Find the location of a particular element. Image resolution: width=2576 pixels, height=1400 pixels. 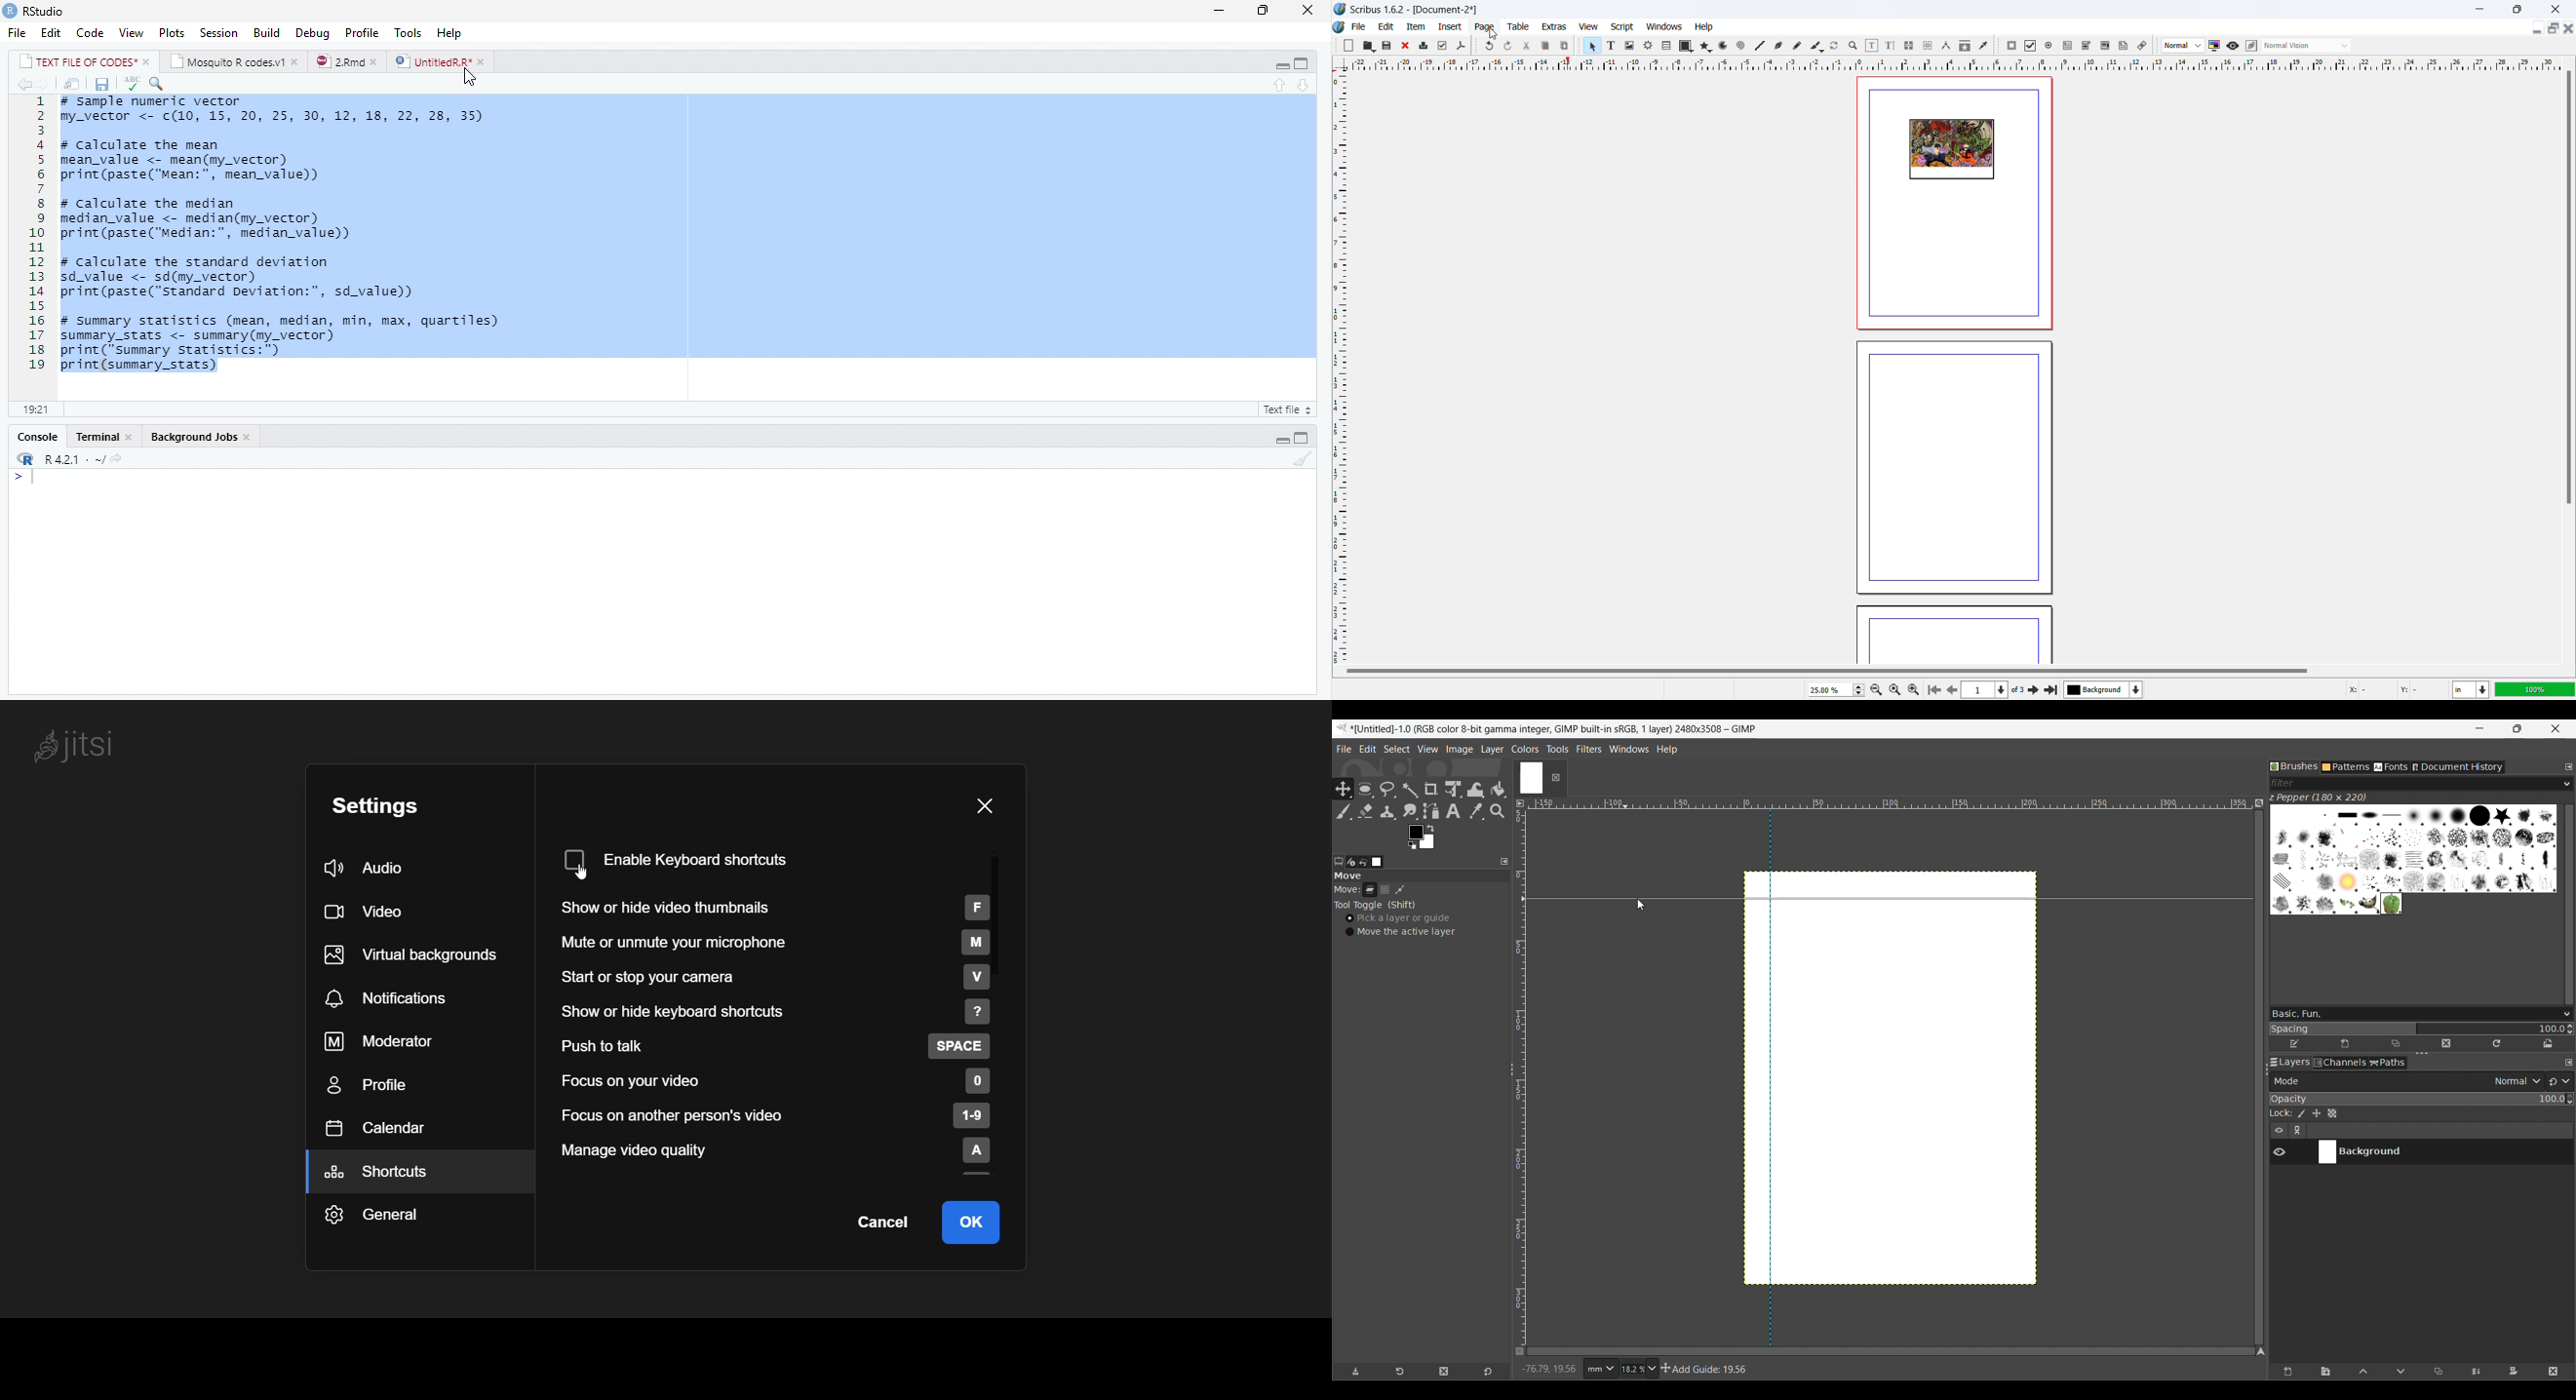

build is located at coordinates (267, 34).